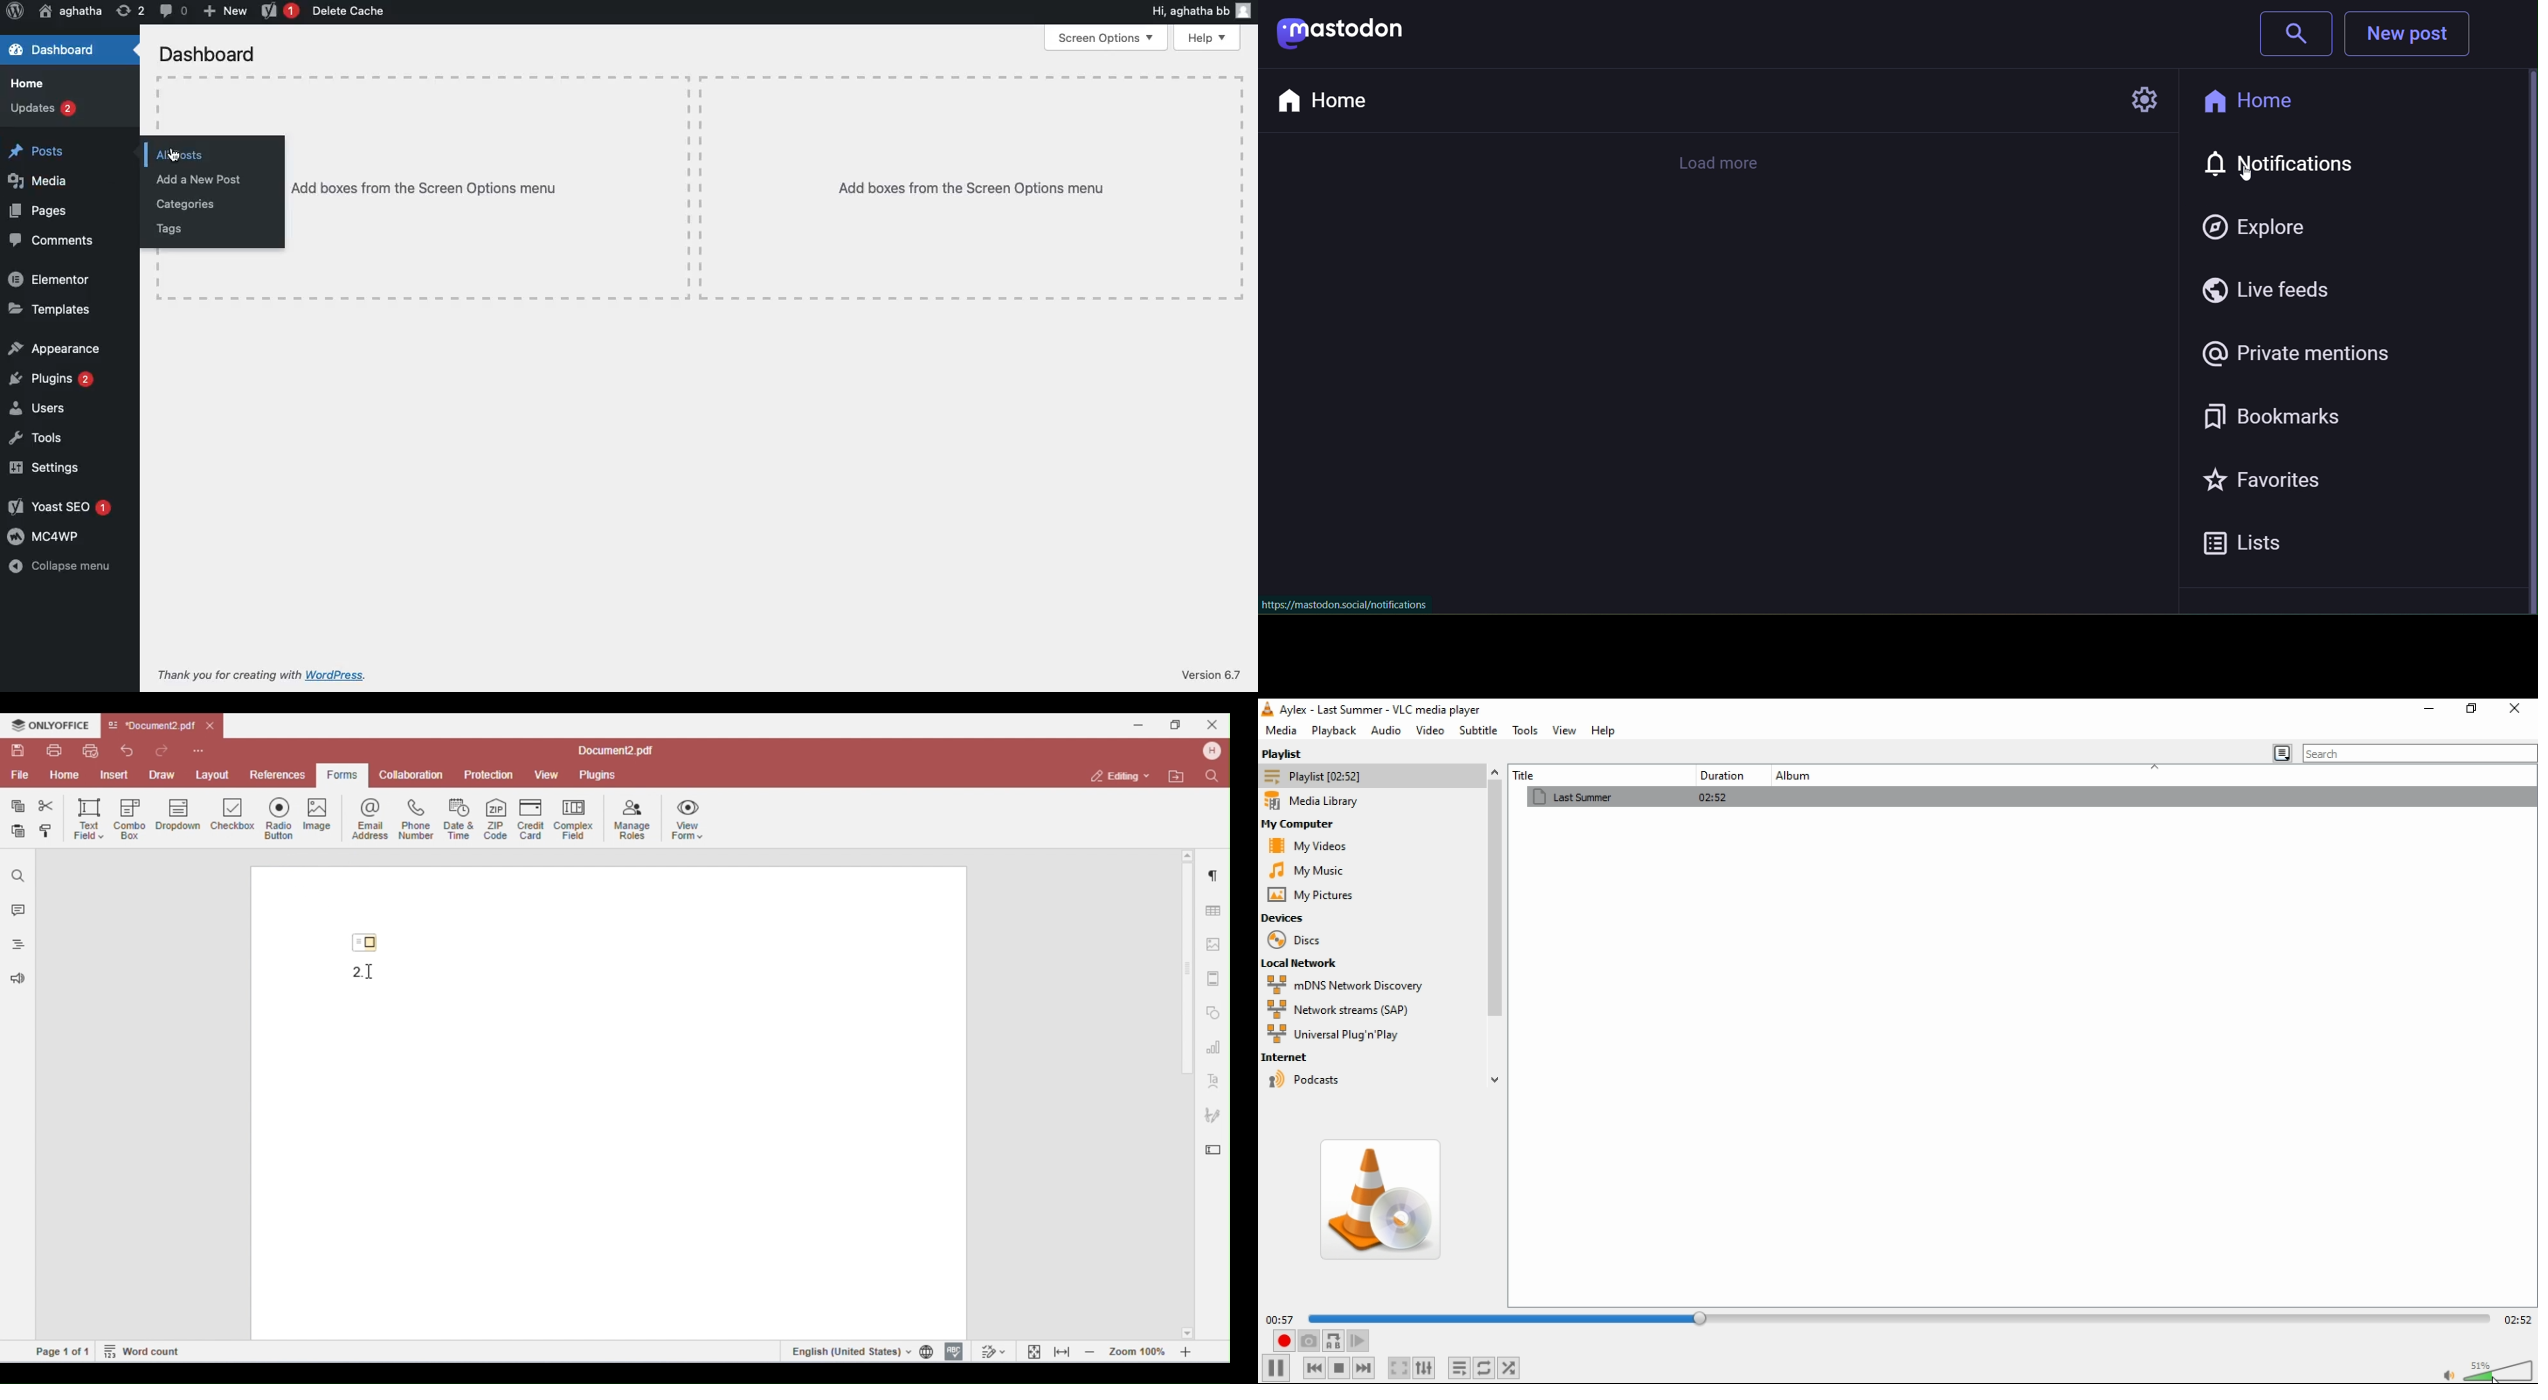  I want to click on Templates, so click(51, 310).